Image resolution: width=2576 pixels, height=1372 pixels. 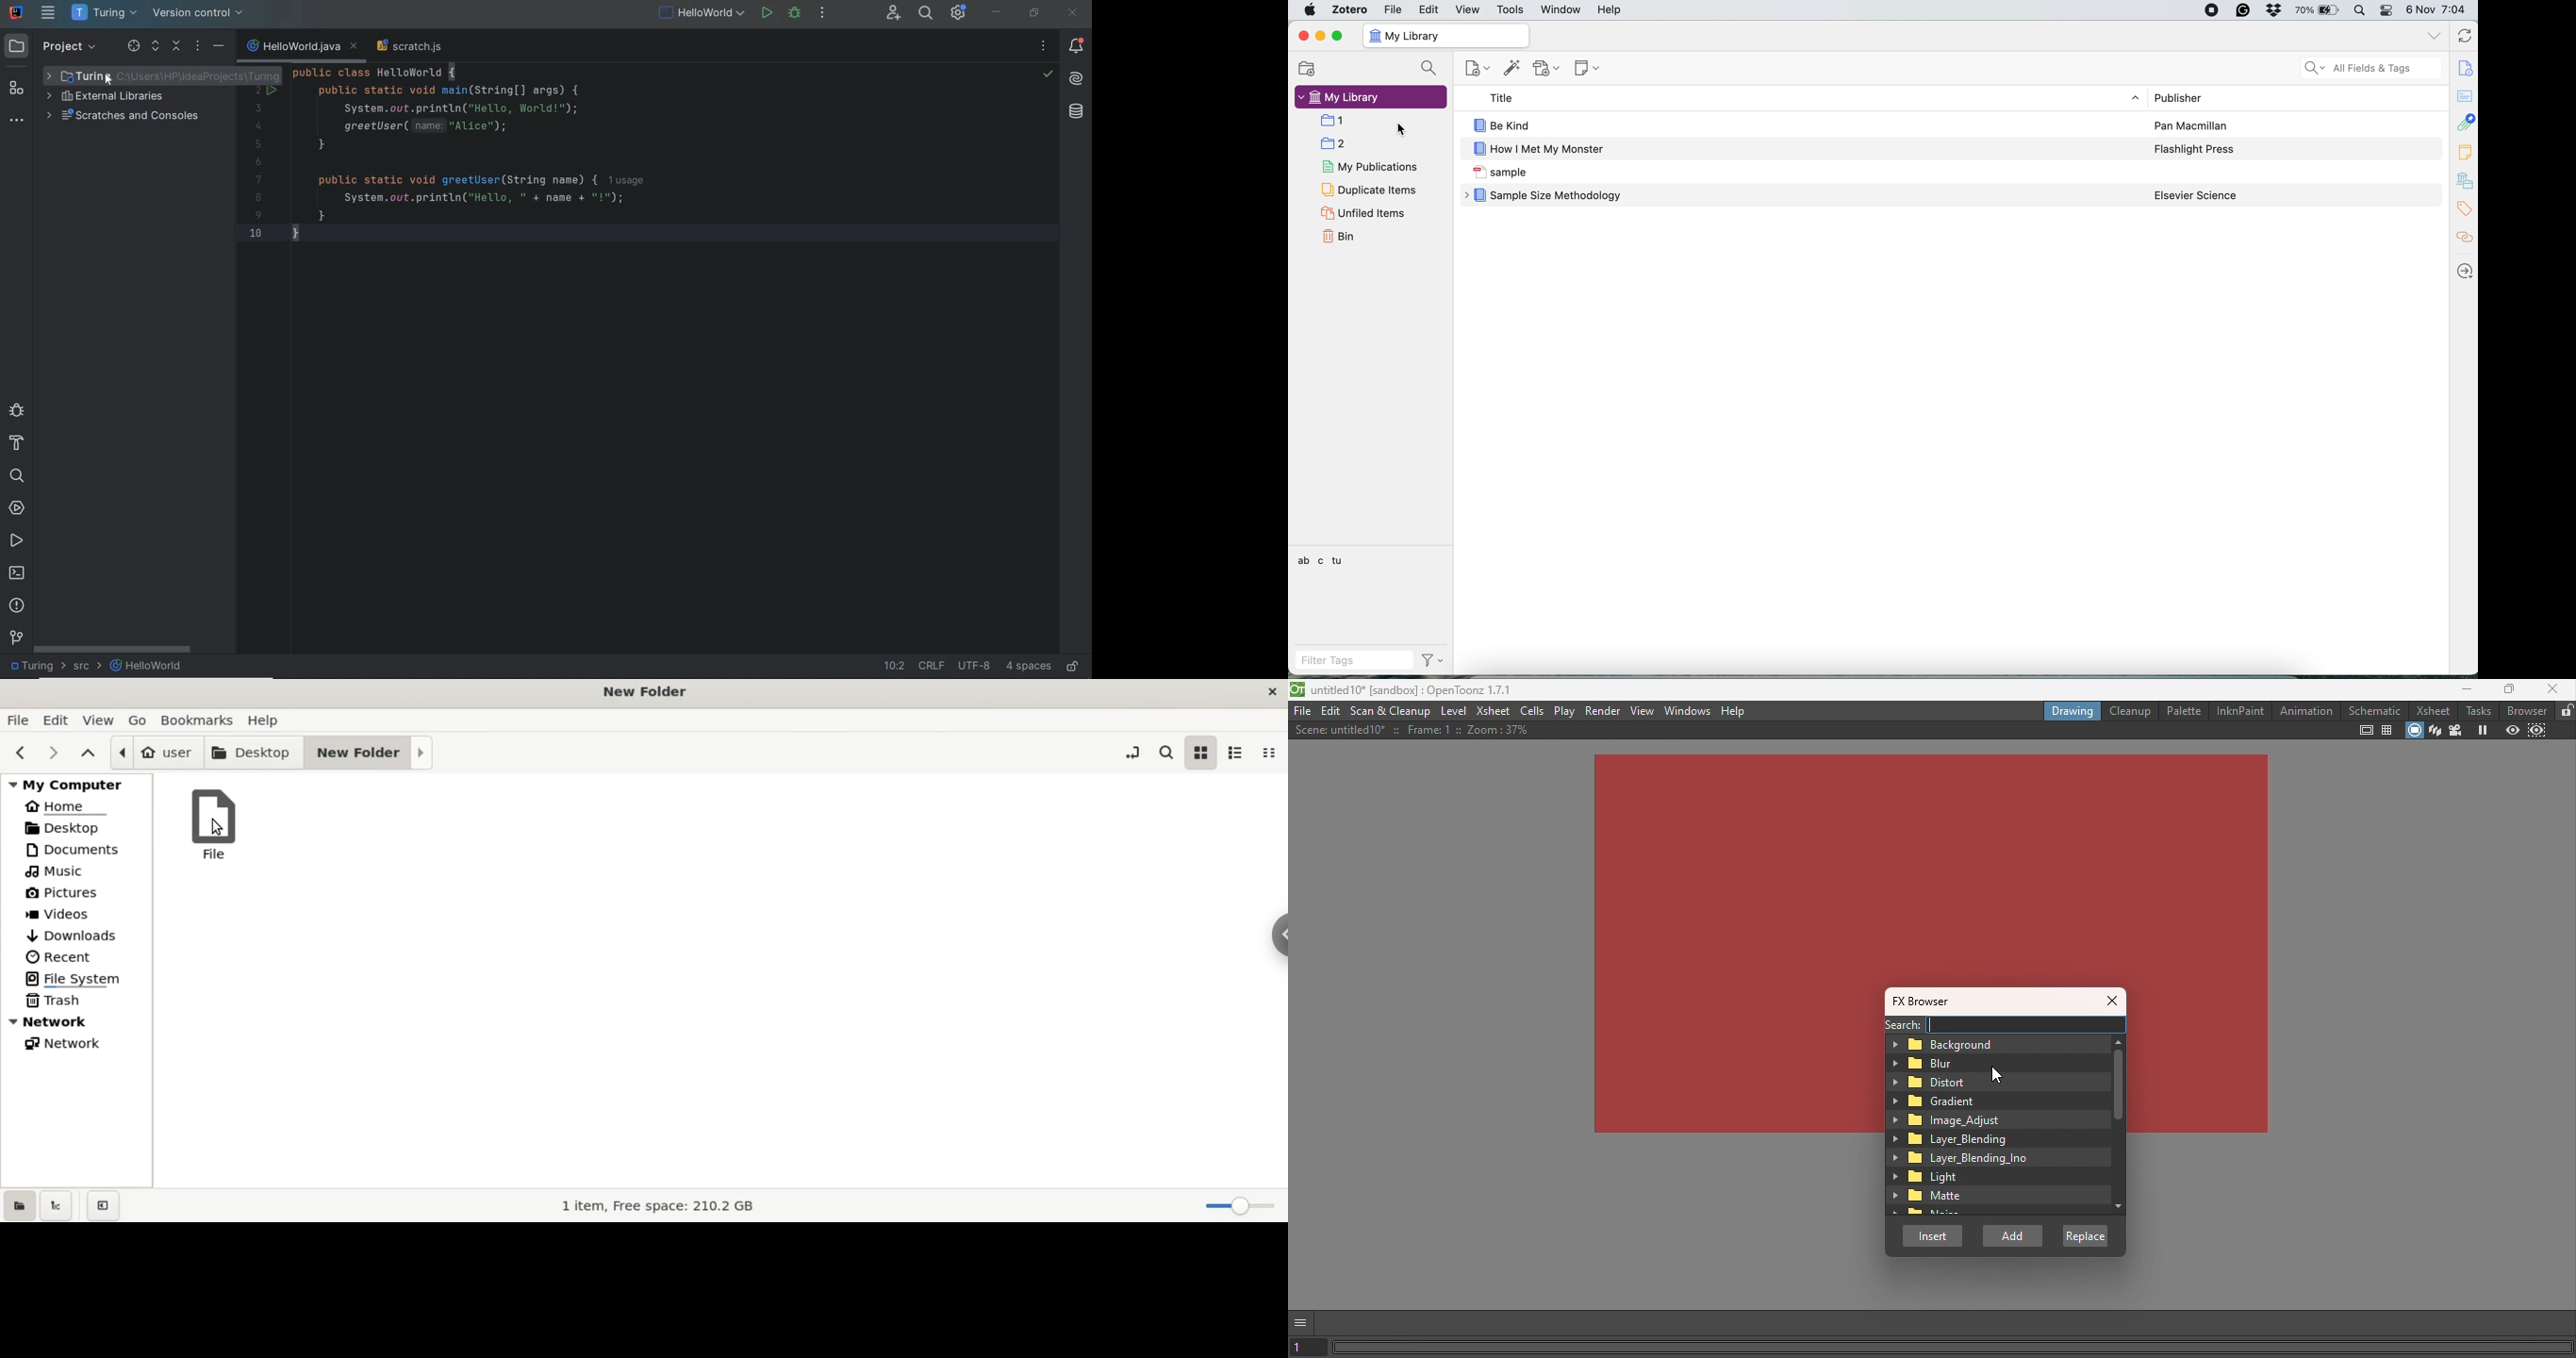 What do you see at coordinates (2028, 1025) in the screenshot?
I see `Search bar` at bounding box center [2028, 1025].